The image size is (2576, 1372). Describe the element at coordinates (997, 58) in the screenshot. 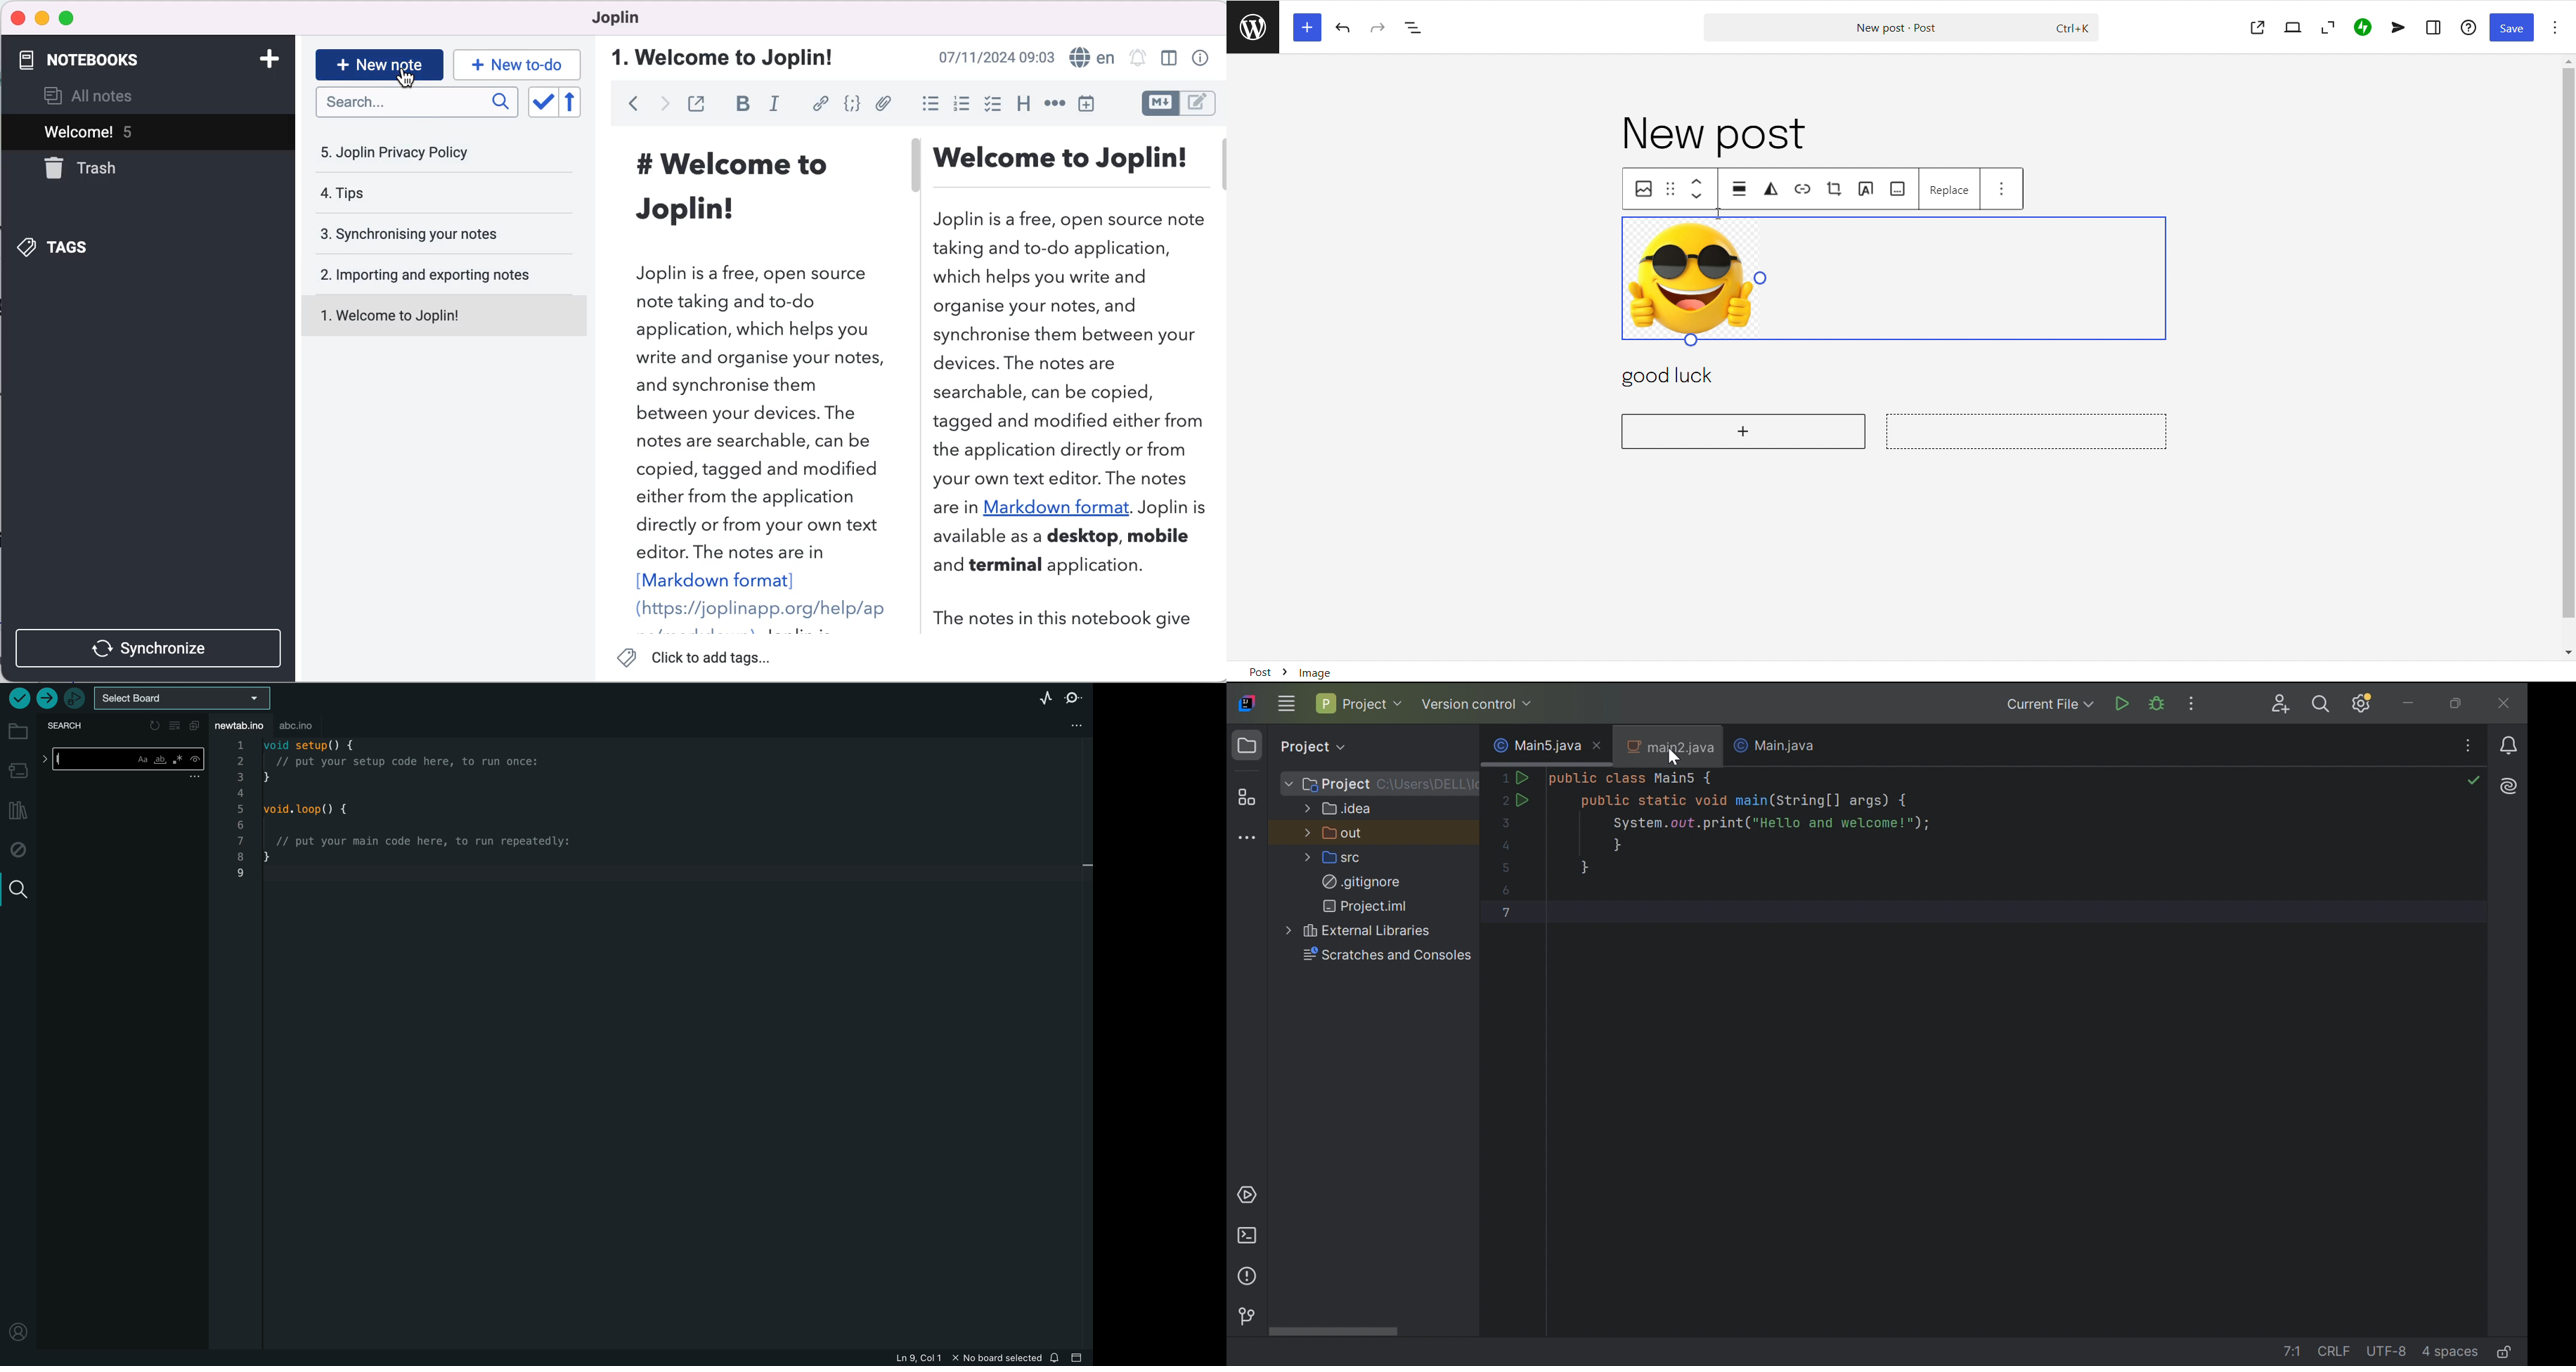

I see `07/11/2024 09:03` at that location.